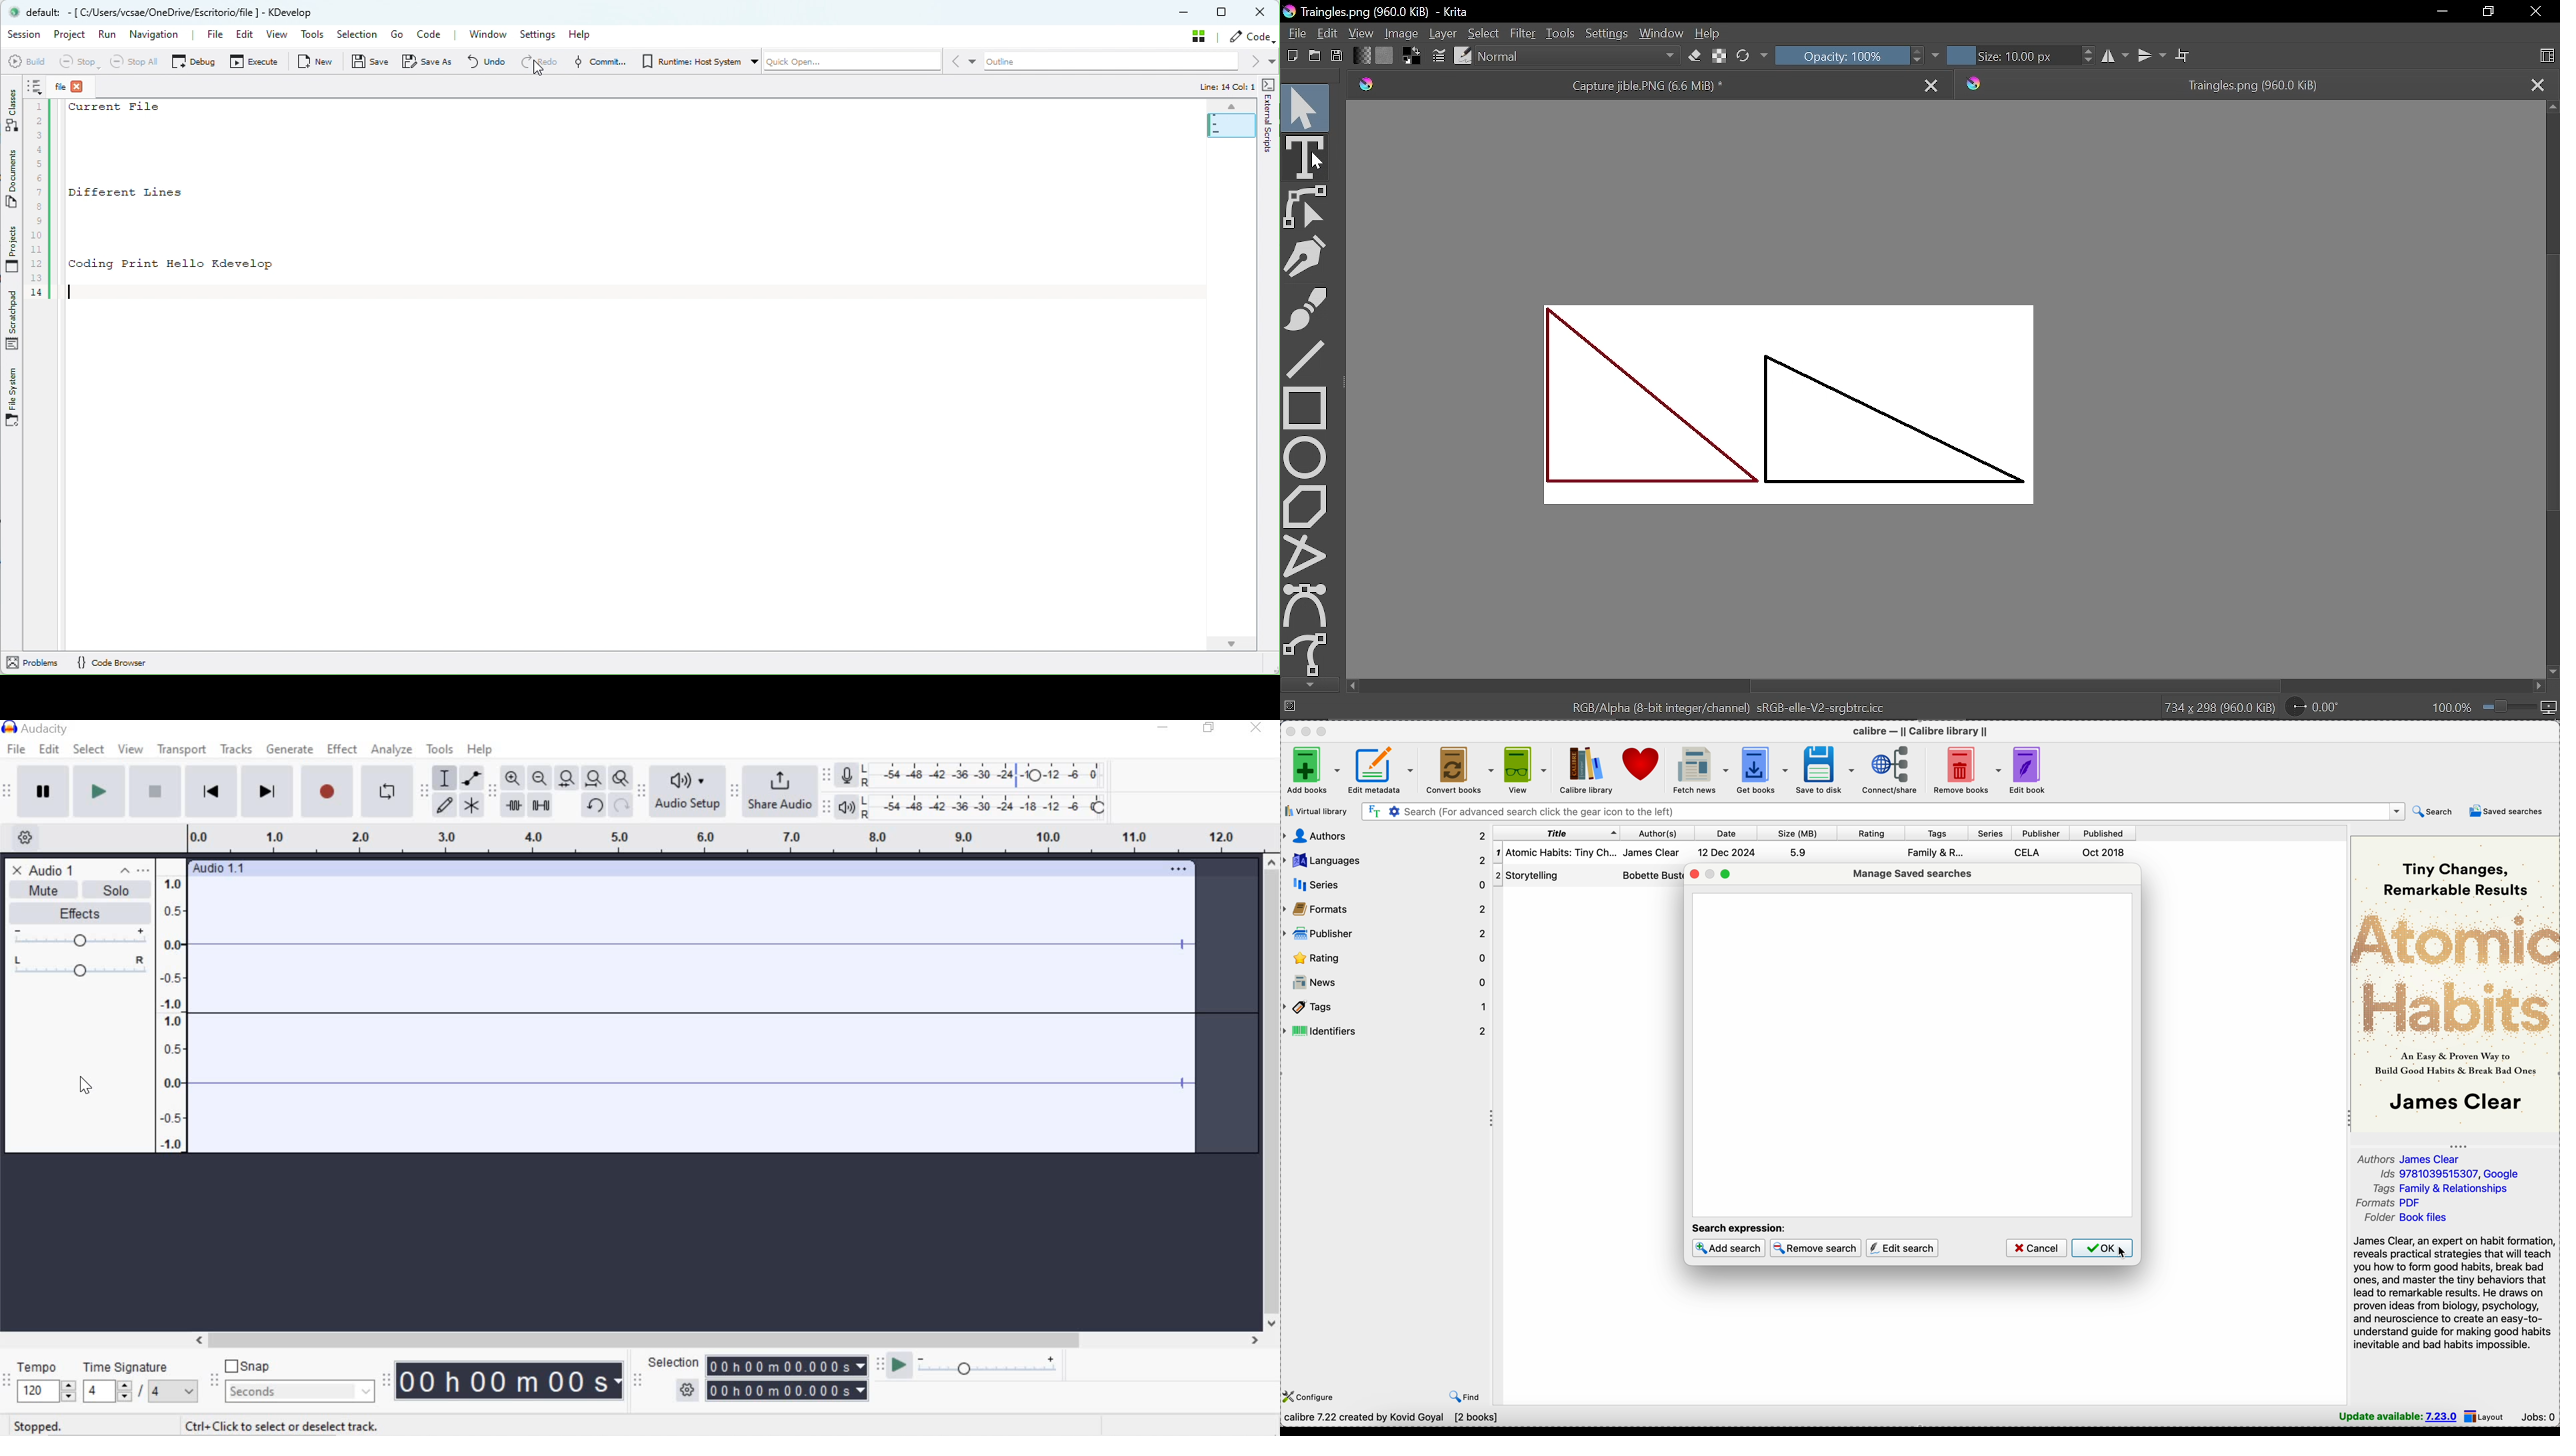  I want to click on atomic habits, so click(1555, 853).